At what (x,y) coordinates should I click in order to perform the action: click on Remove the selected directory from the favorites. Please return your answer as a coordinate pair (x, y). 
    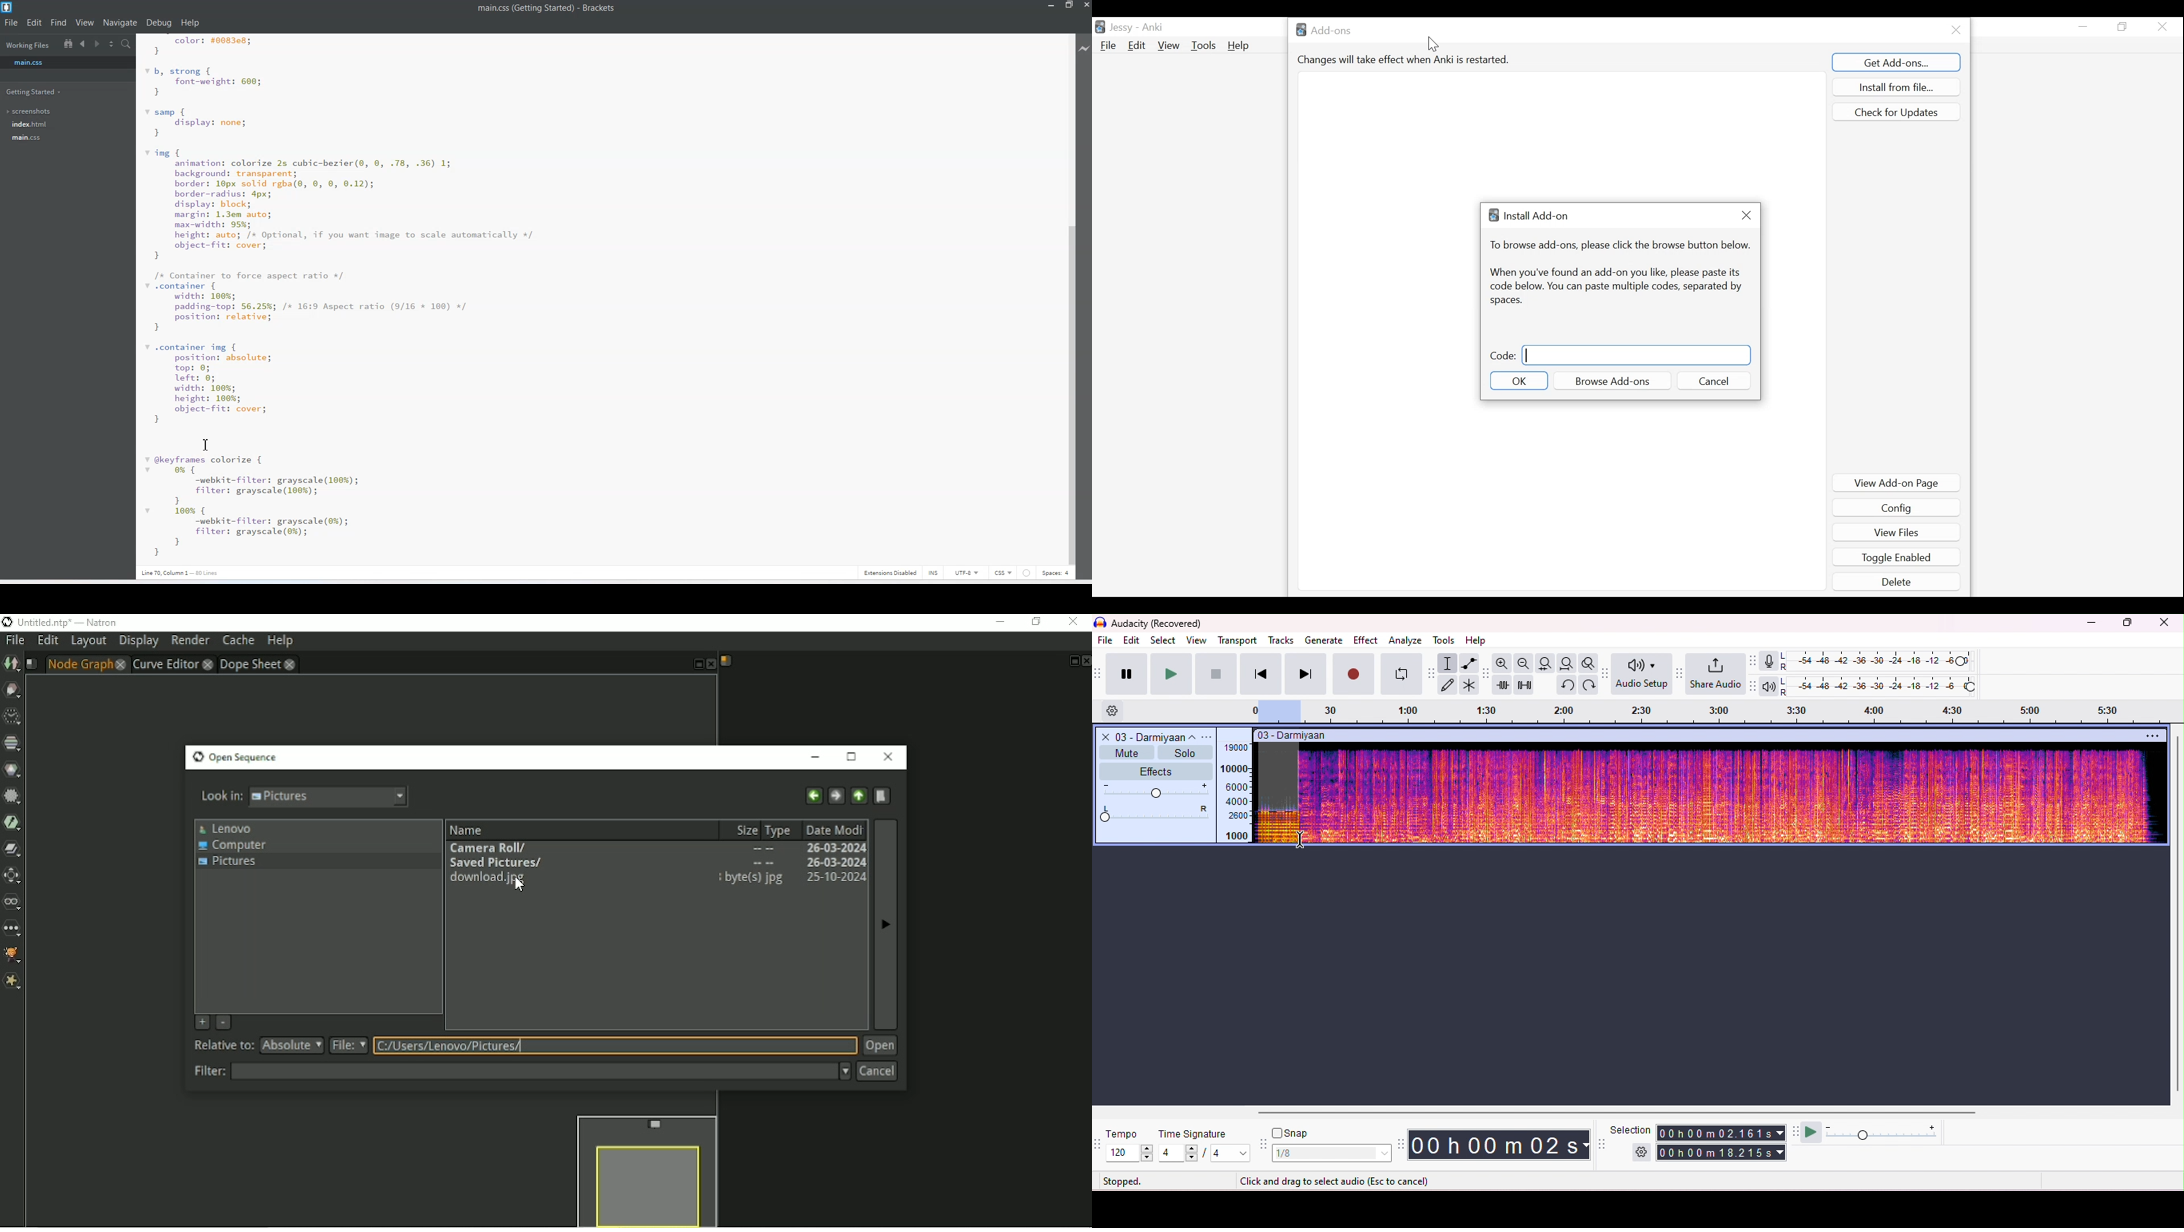
    Looking at the image, I should click on (222, 1023).